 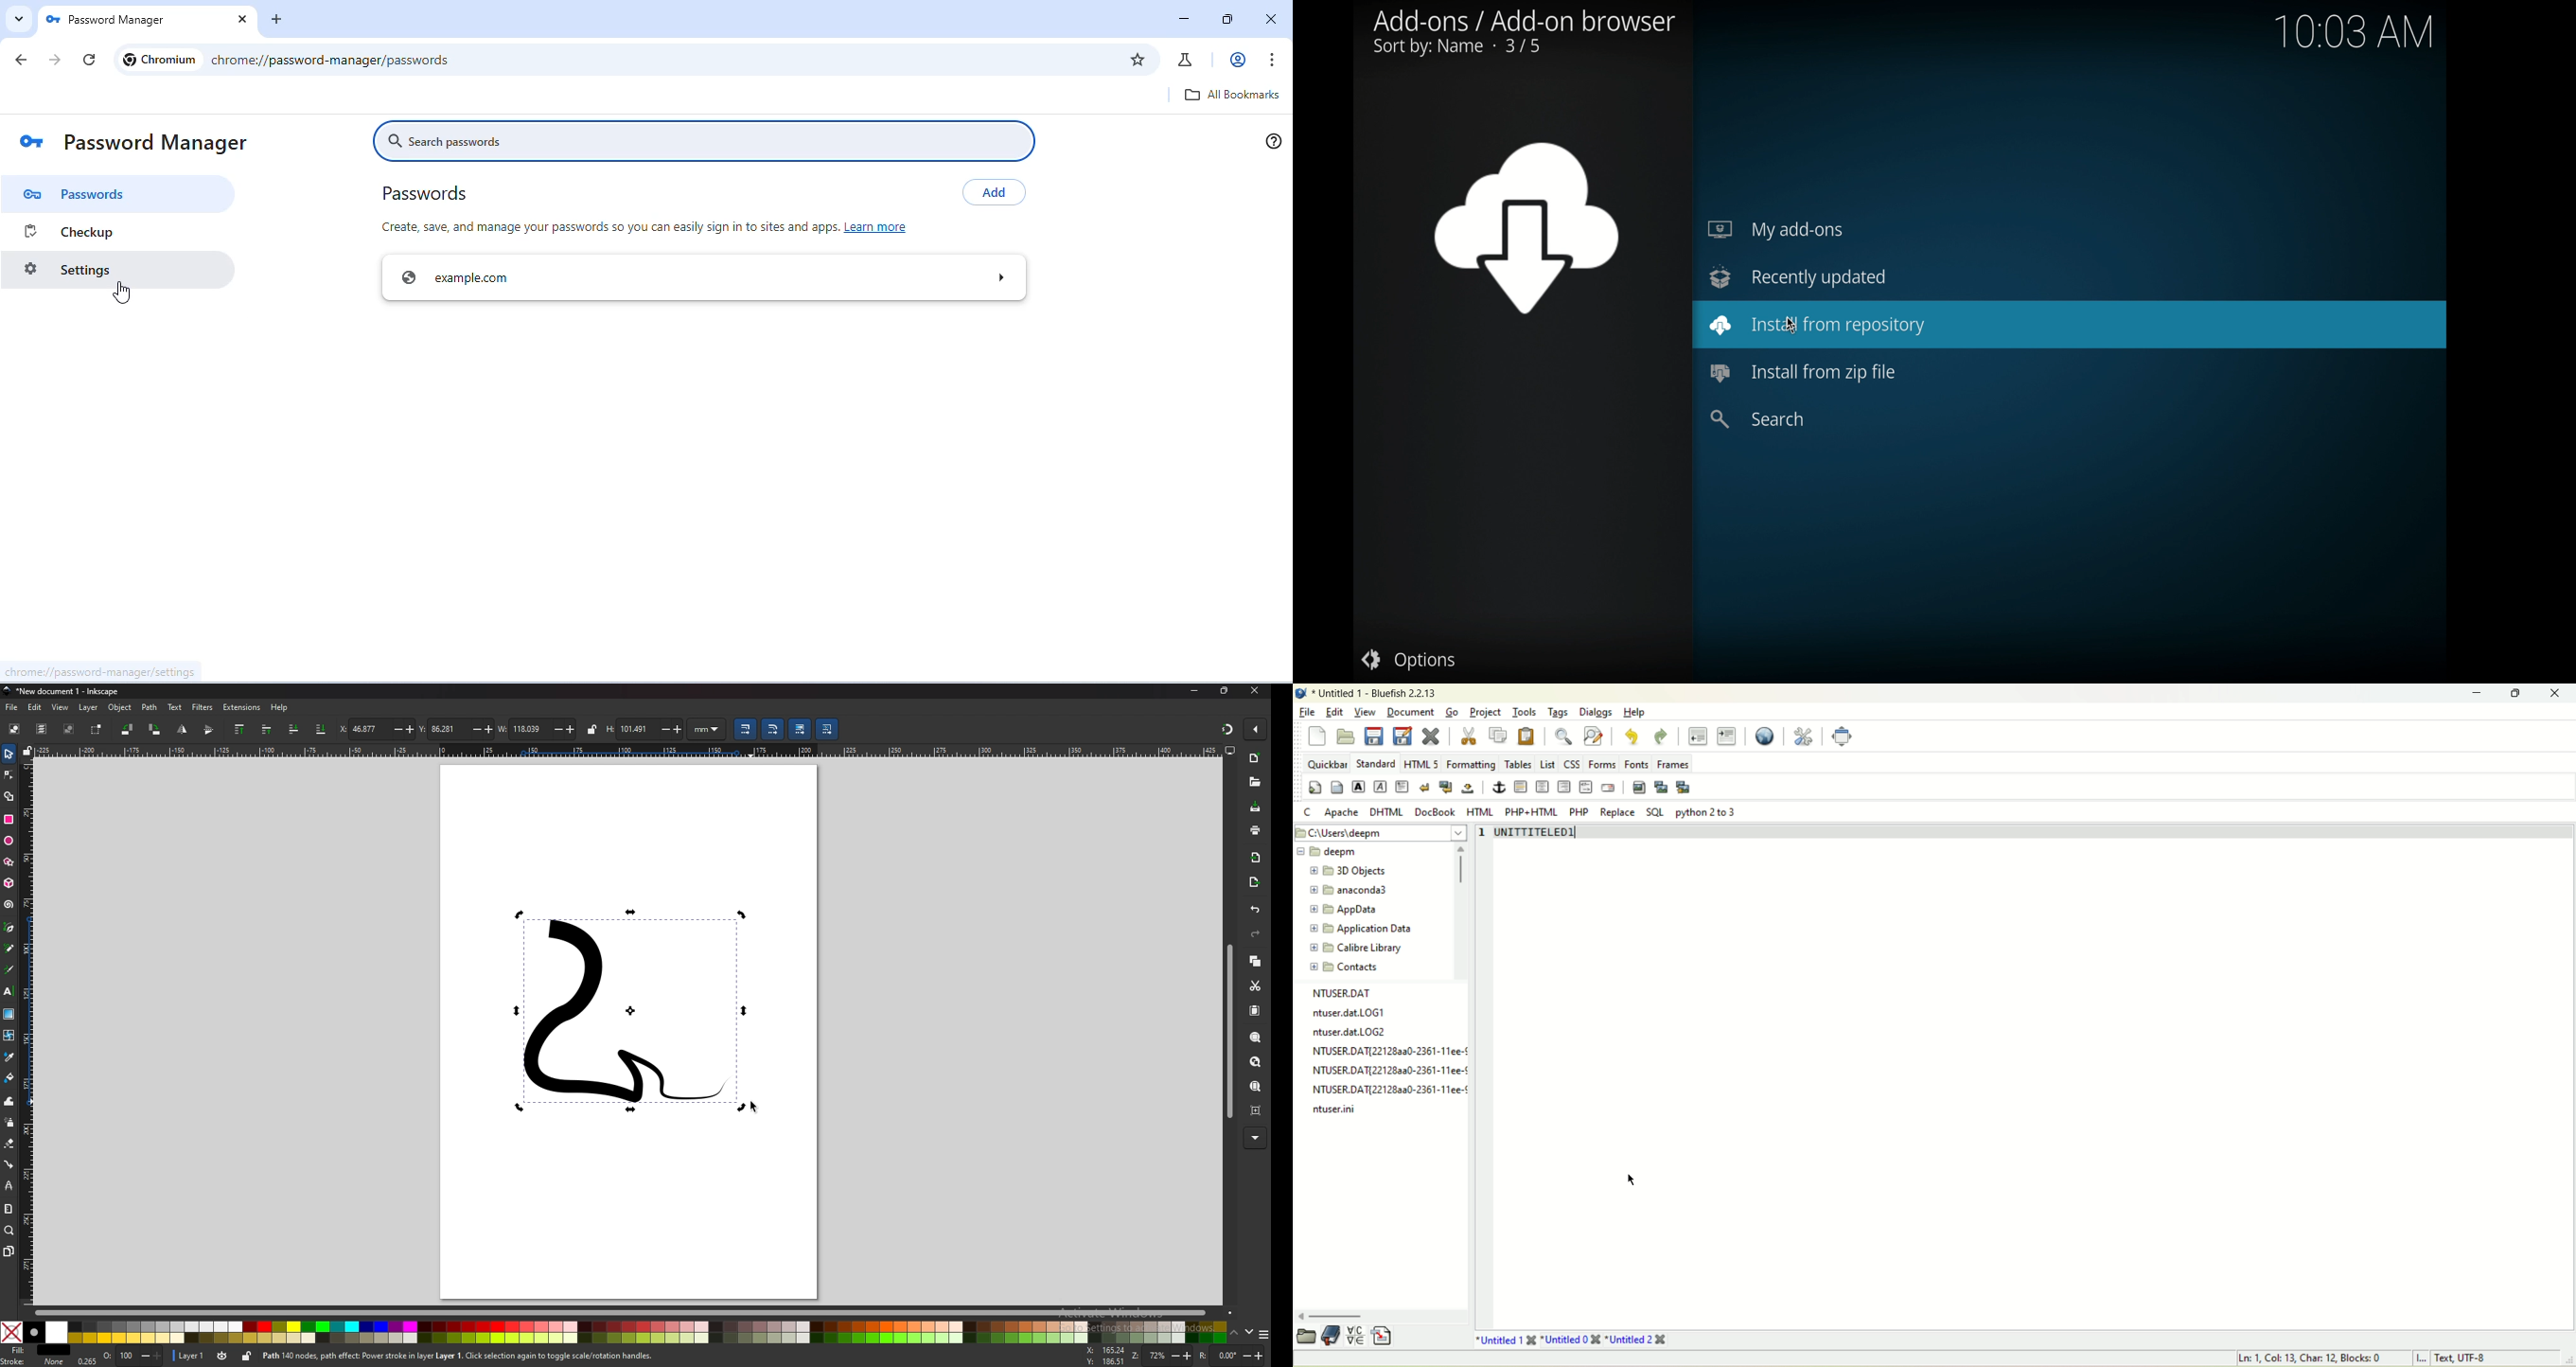 I want to click on center, so click(x=1542, y=786).